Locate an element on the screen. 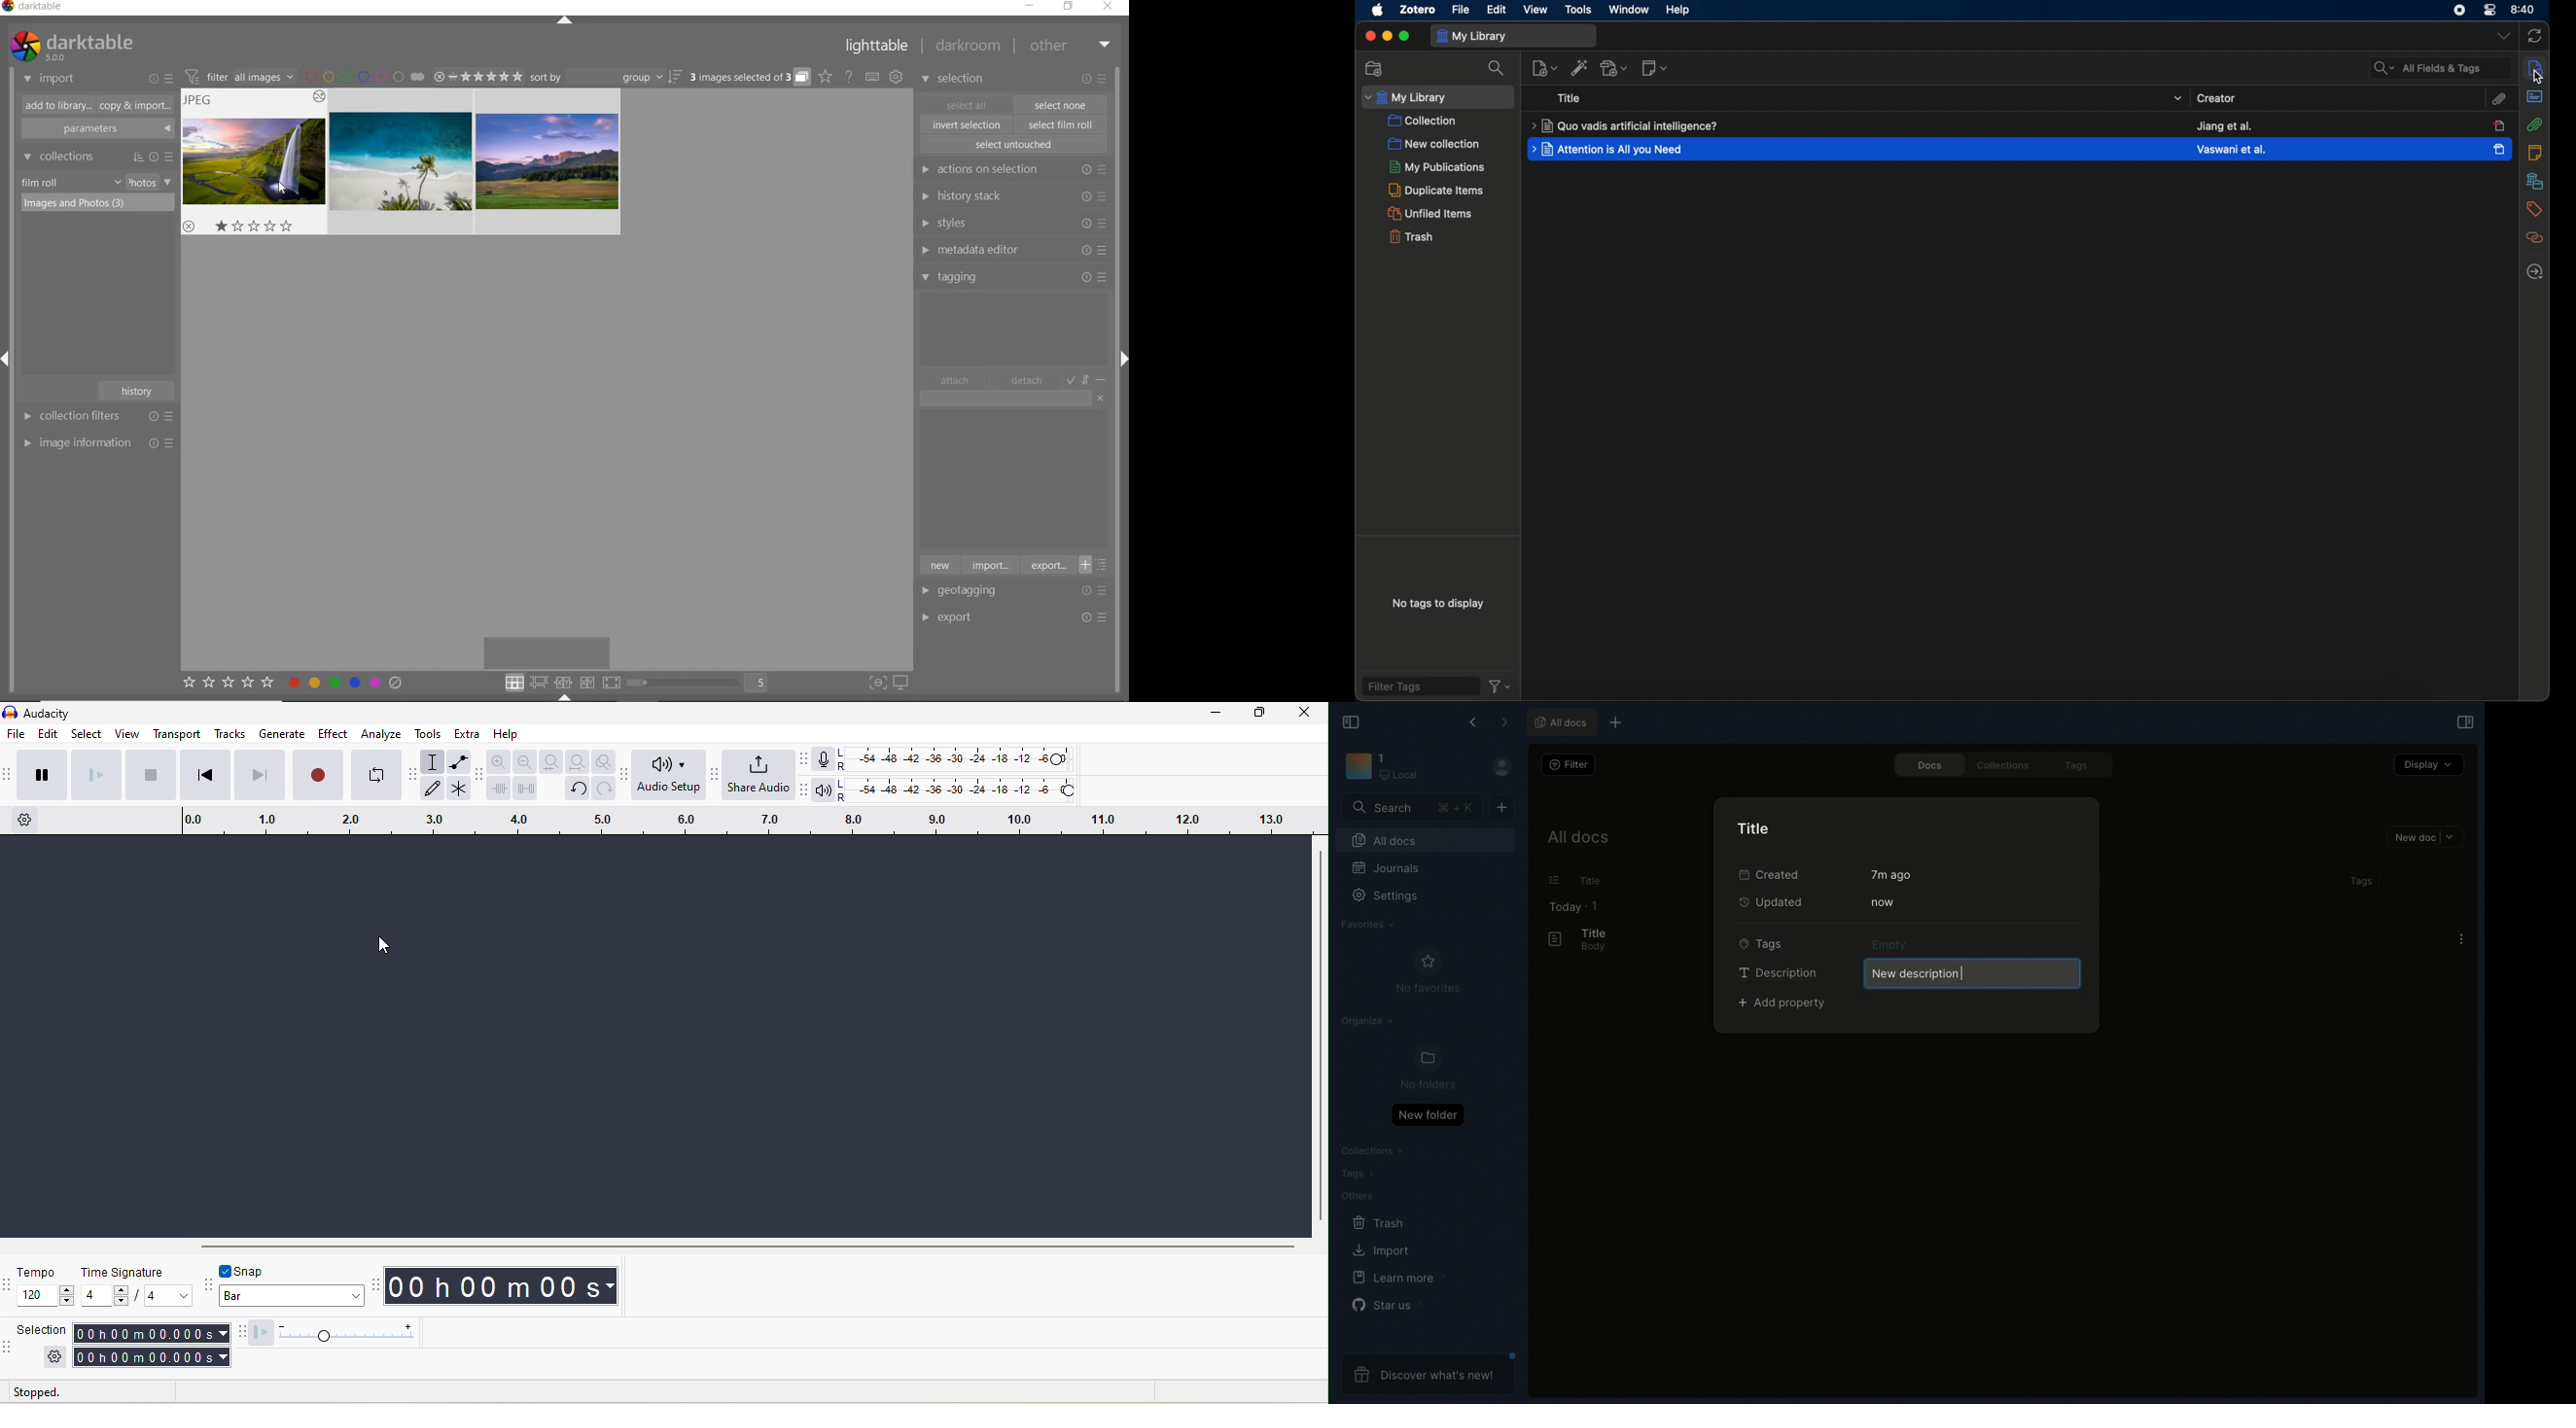 The width and height of the screenshot is (2576, 1428). analyze is located at coordinates (381, 735).